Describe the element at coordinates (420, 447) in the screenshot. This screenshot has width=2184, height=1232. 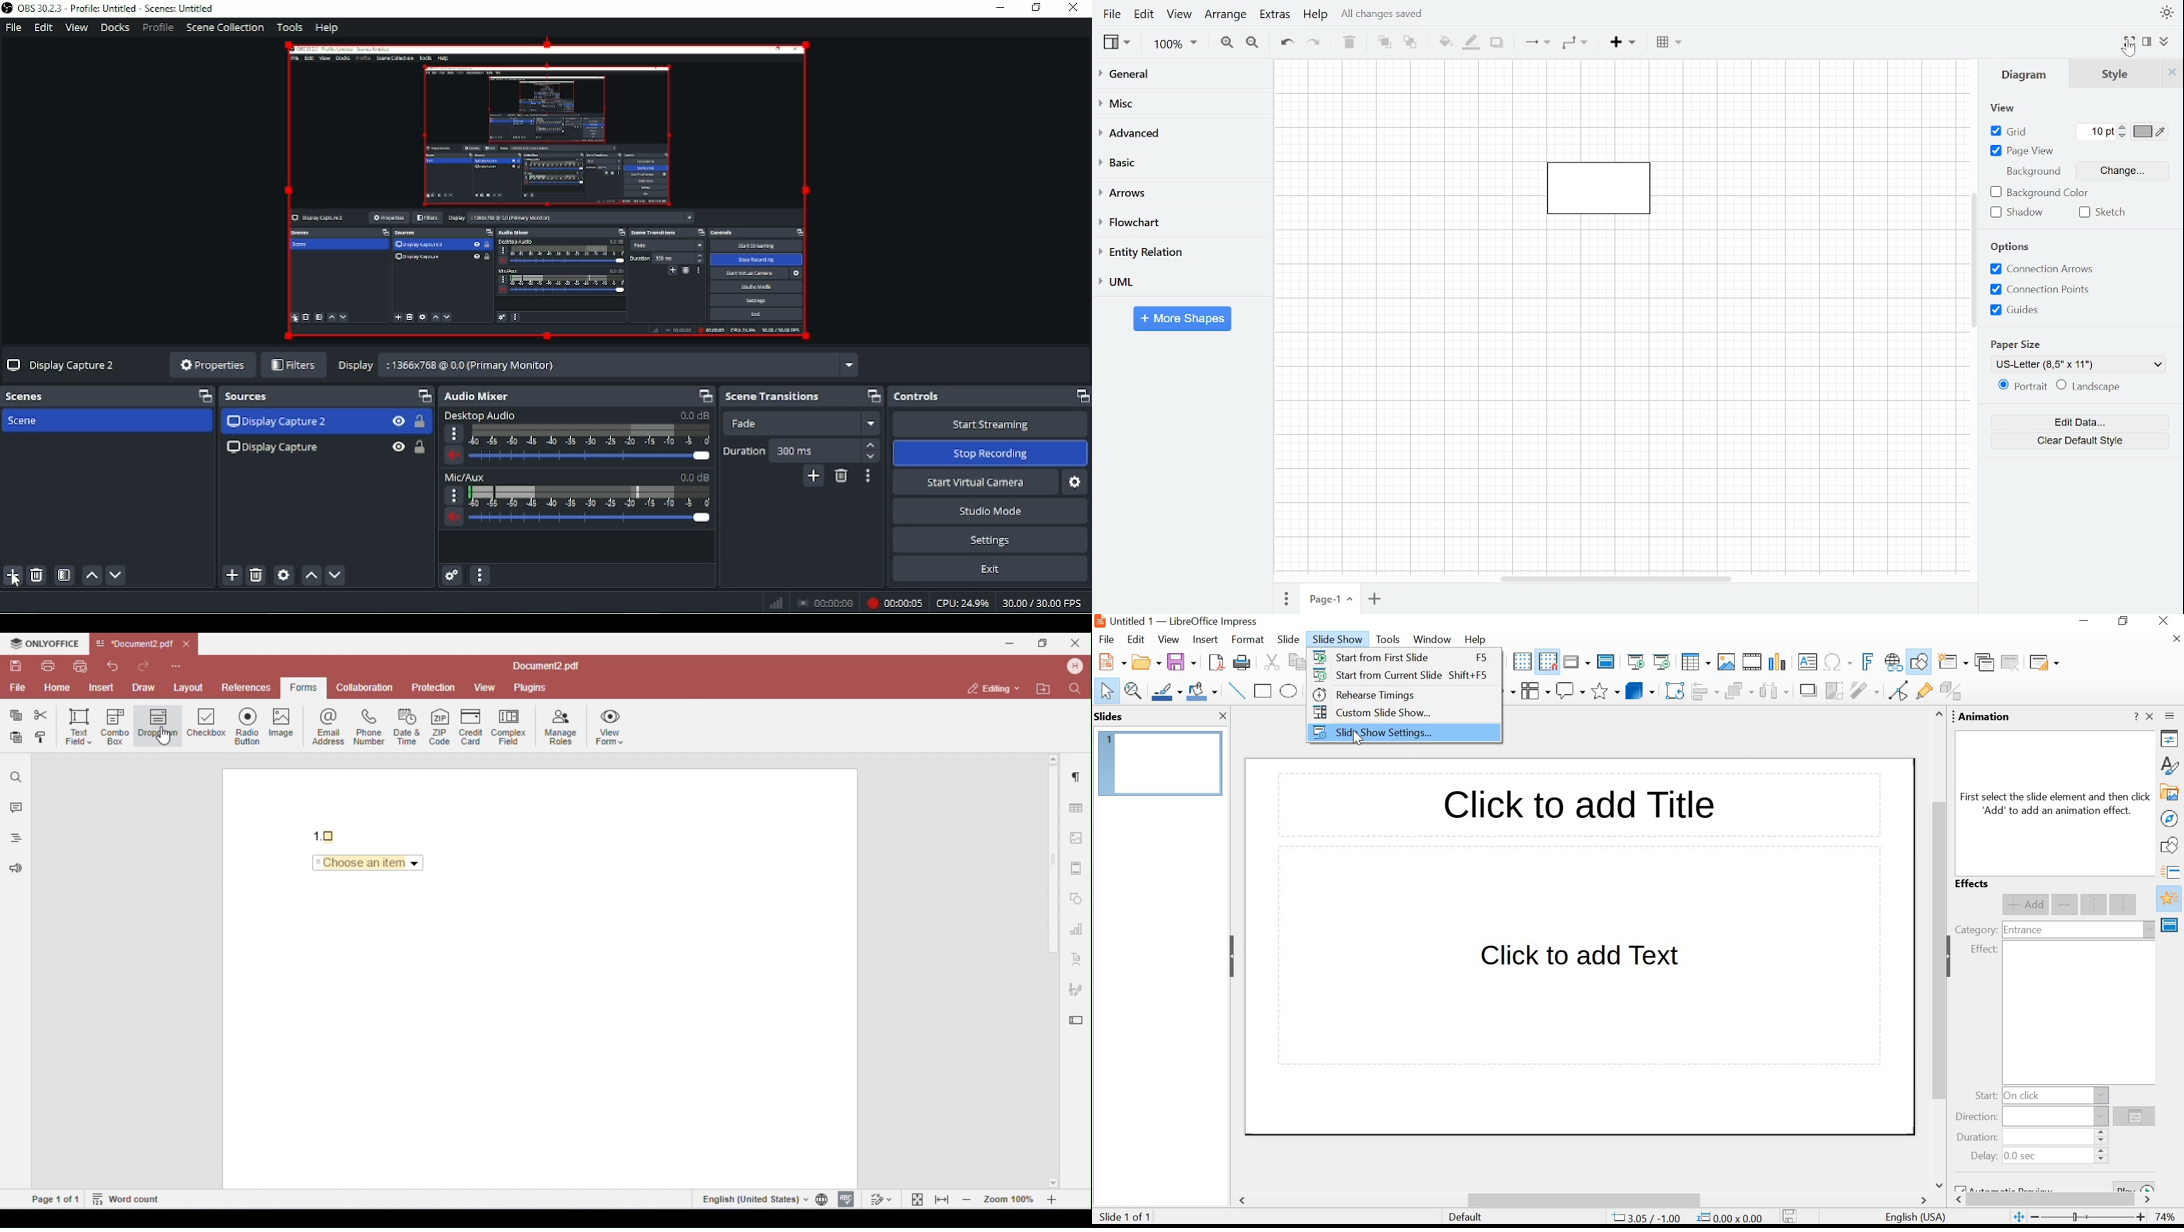
I see `Lock` at that location.